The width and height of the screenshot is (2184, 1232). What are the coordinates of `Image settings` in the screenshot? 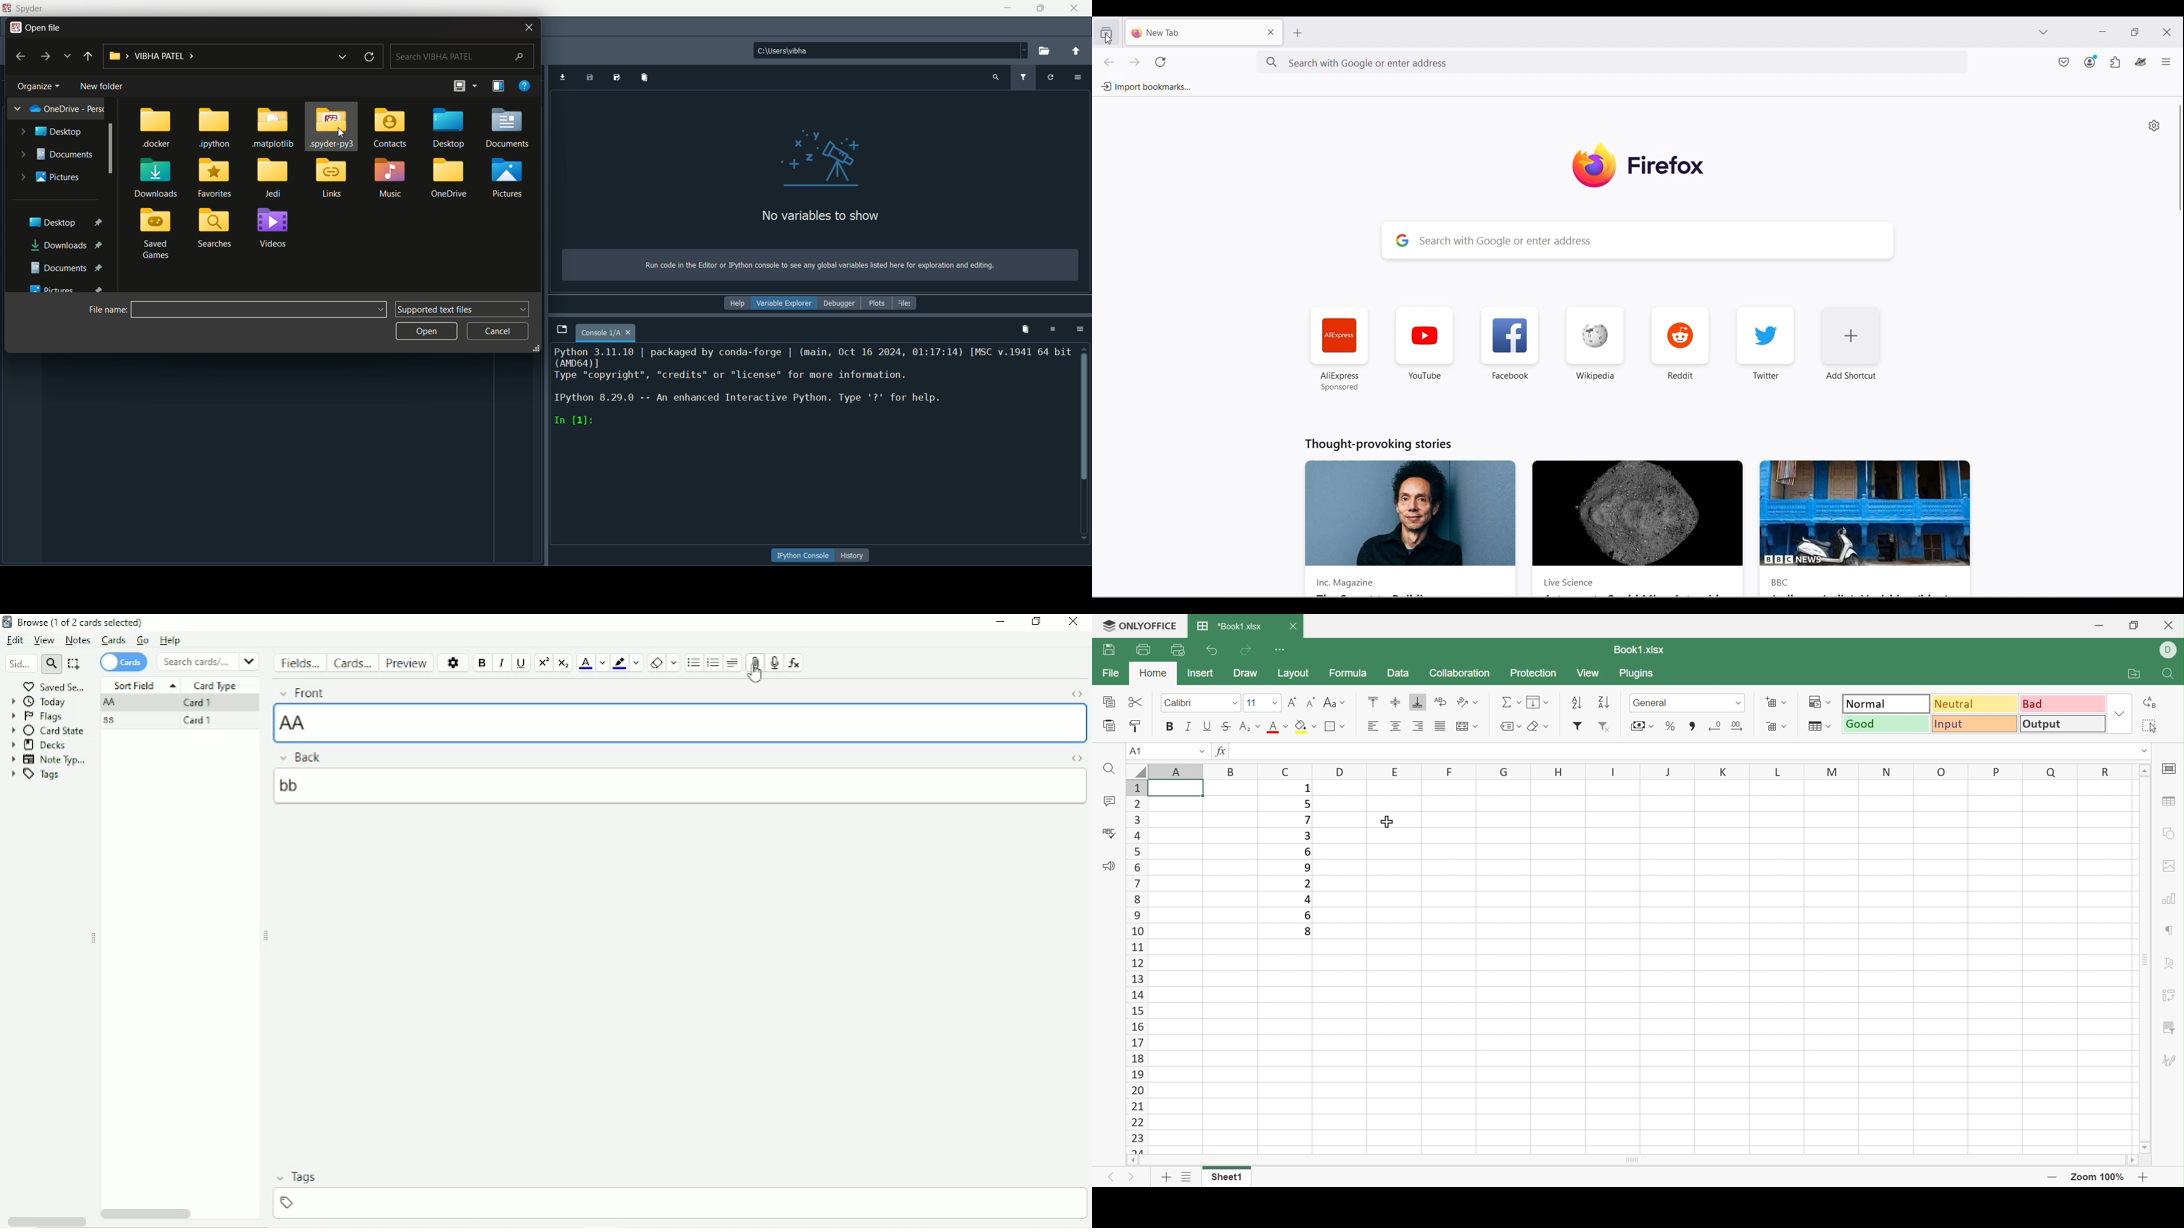 It's located at (2171, 865).